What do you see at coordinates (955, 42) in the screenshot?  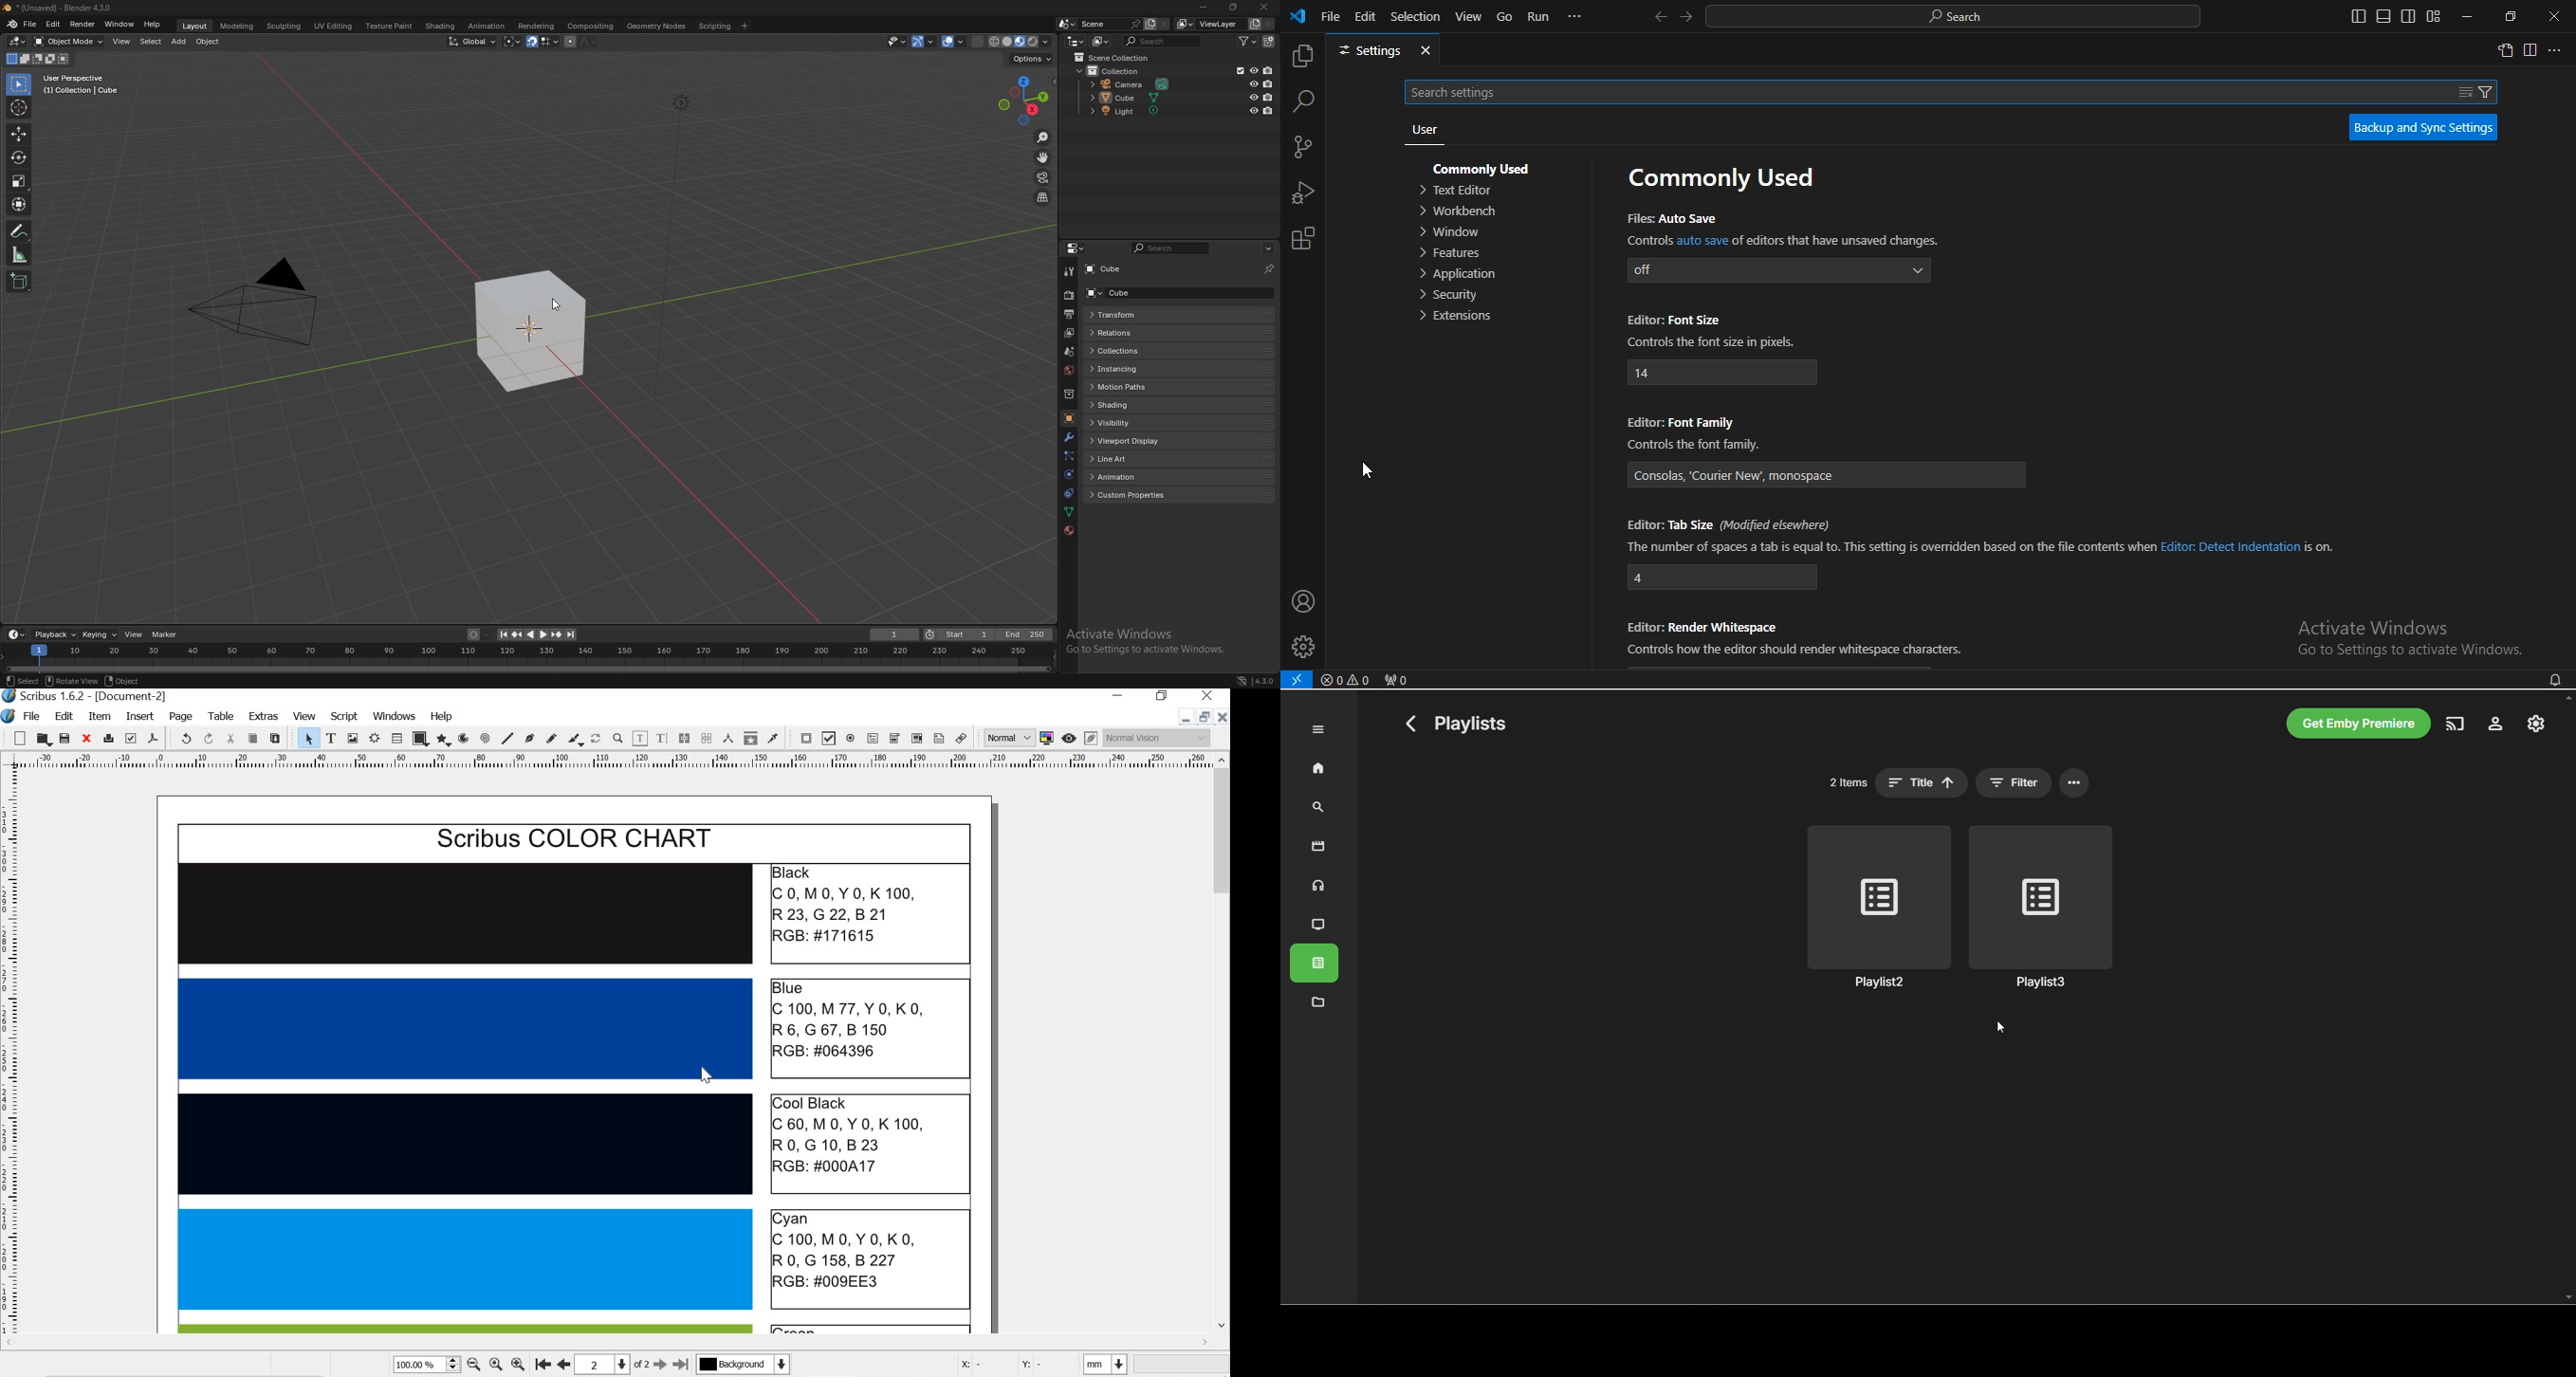 I see `overlays` at bounding box center [955, 42].